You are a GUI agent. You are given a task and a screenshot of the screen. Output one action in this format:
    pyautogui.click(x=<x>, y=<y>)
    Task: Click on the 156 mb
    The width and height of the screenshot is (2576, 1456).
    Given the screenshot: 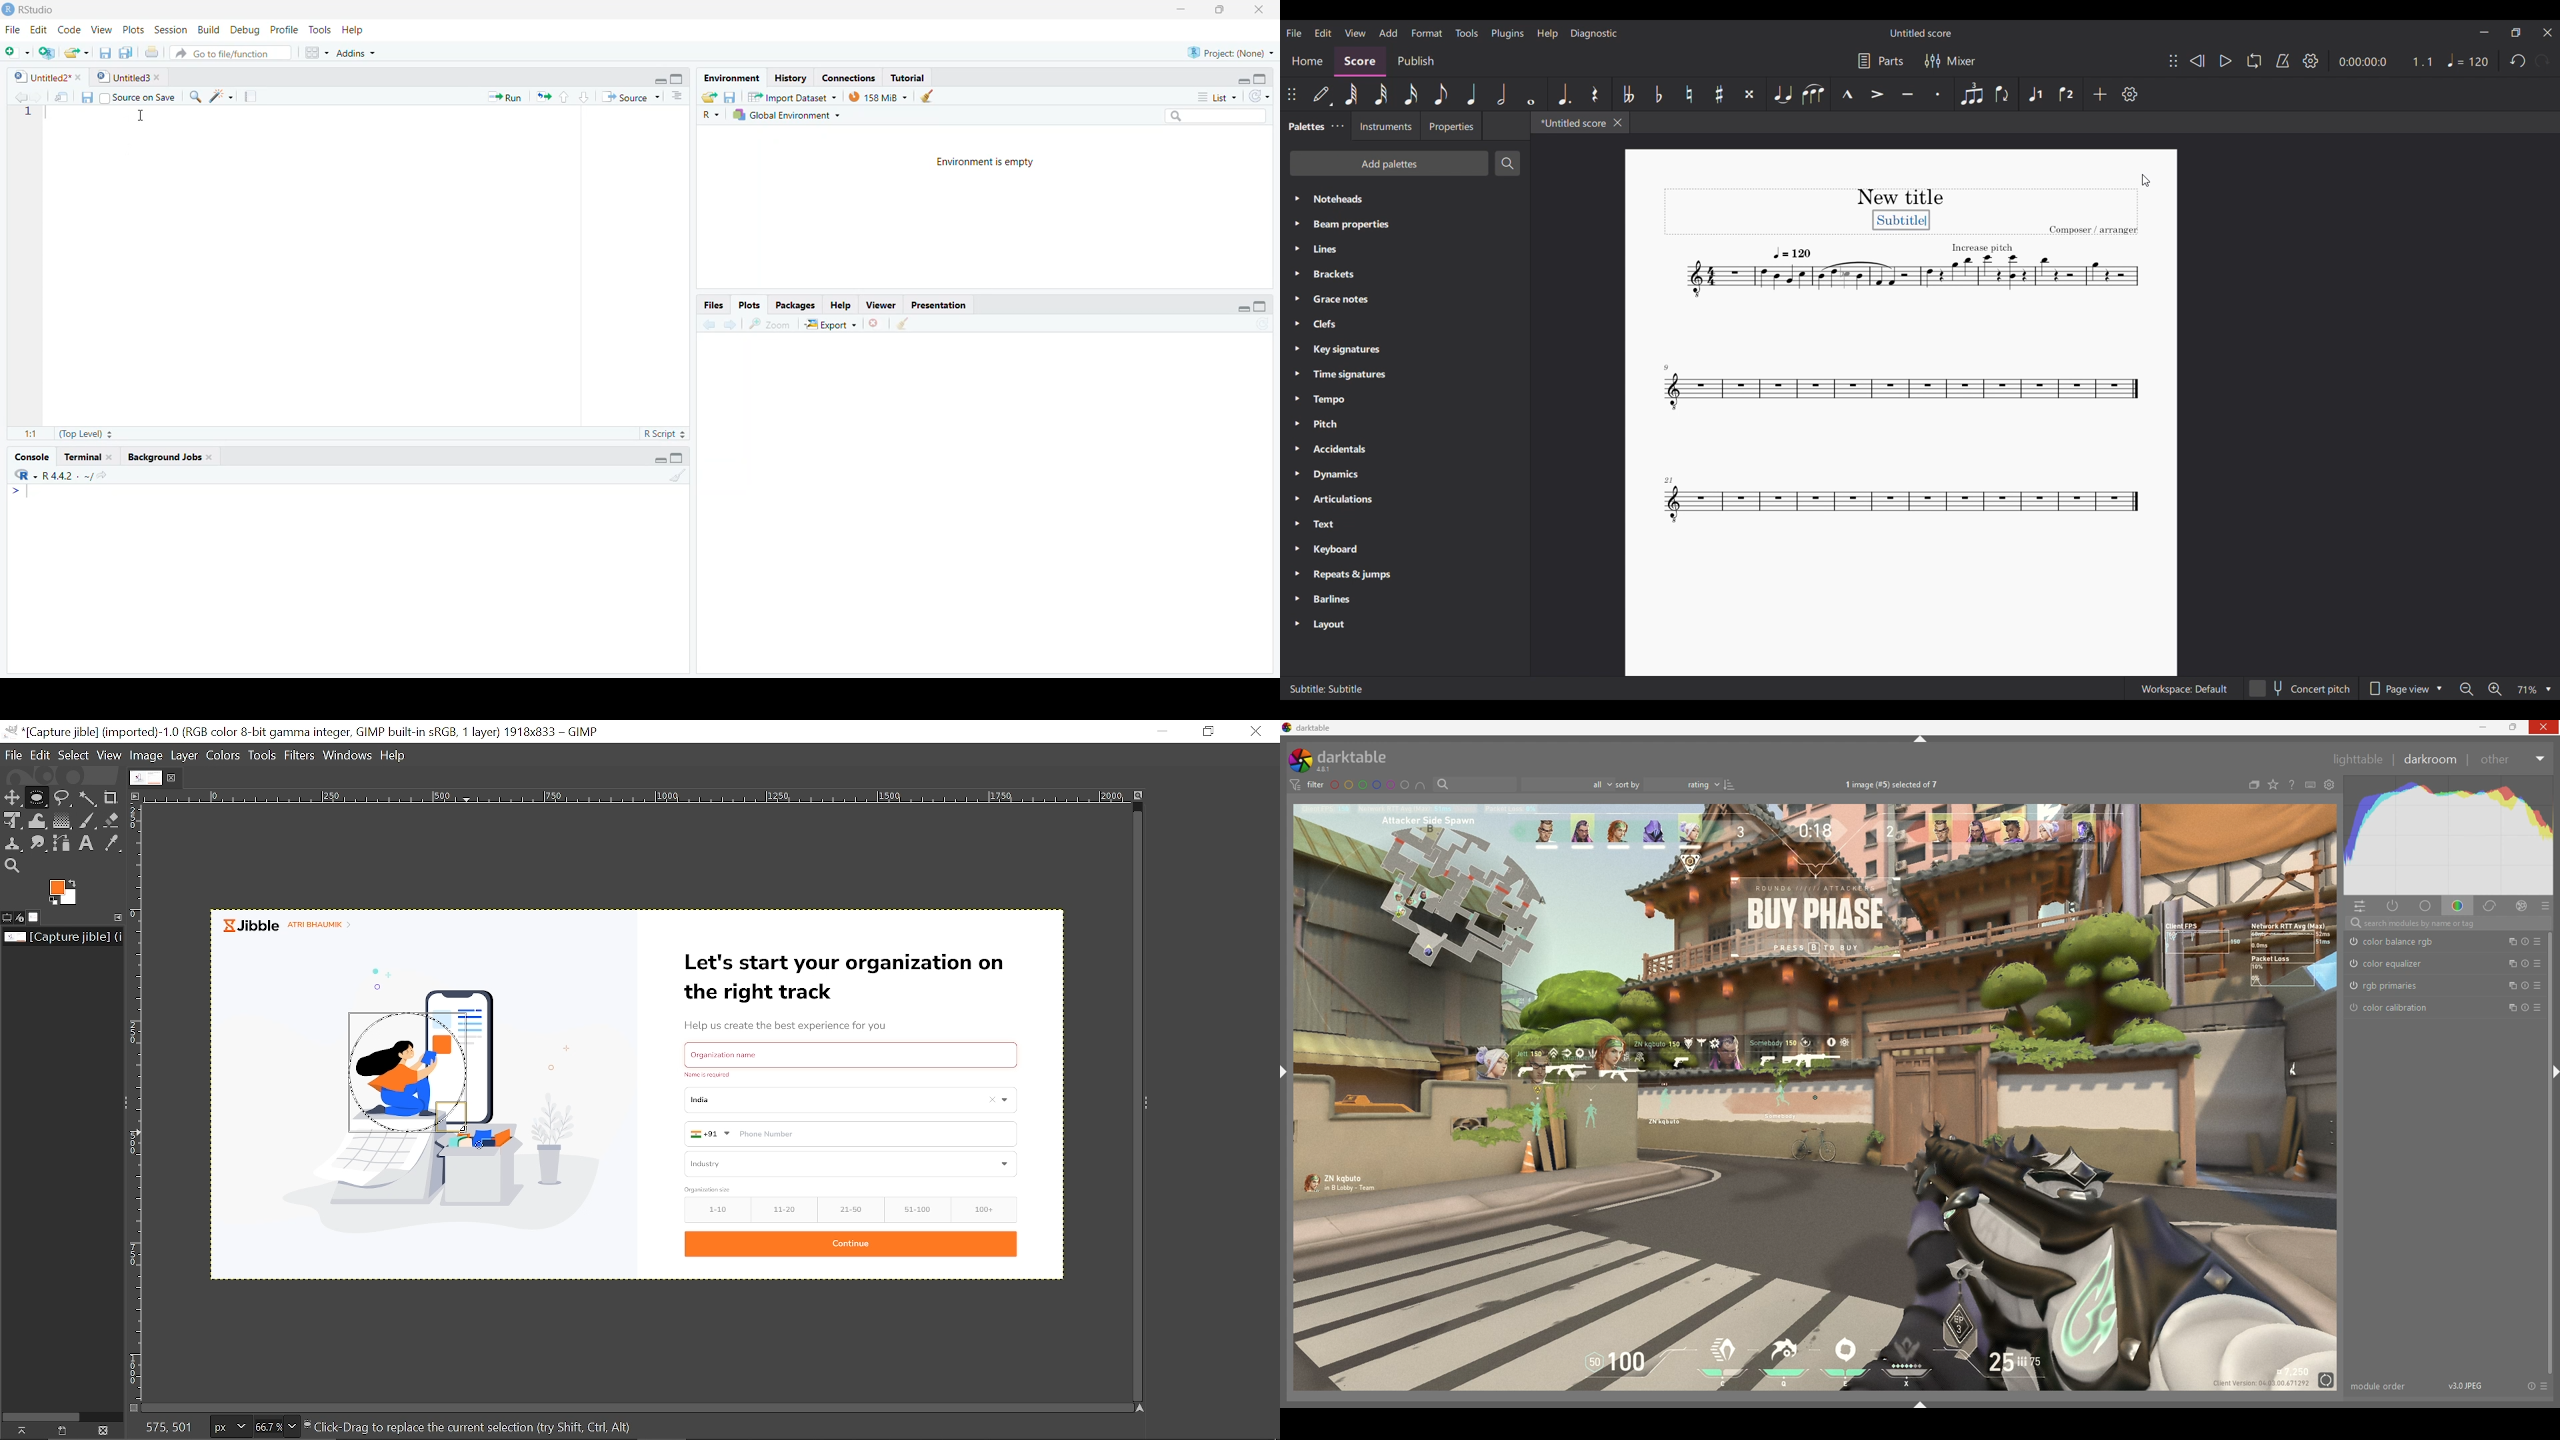 What is the action you would take?
    pyautogui.click(x=879, y=97)
    